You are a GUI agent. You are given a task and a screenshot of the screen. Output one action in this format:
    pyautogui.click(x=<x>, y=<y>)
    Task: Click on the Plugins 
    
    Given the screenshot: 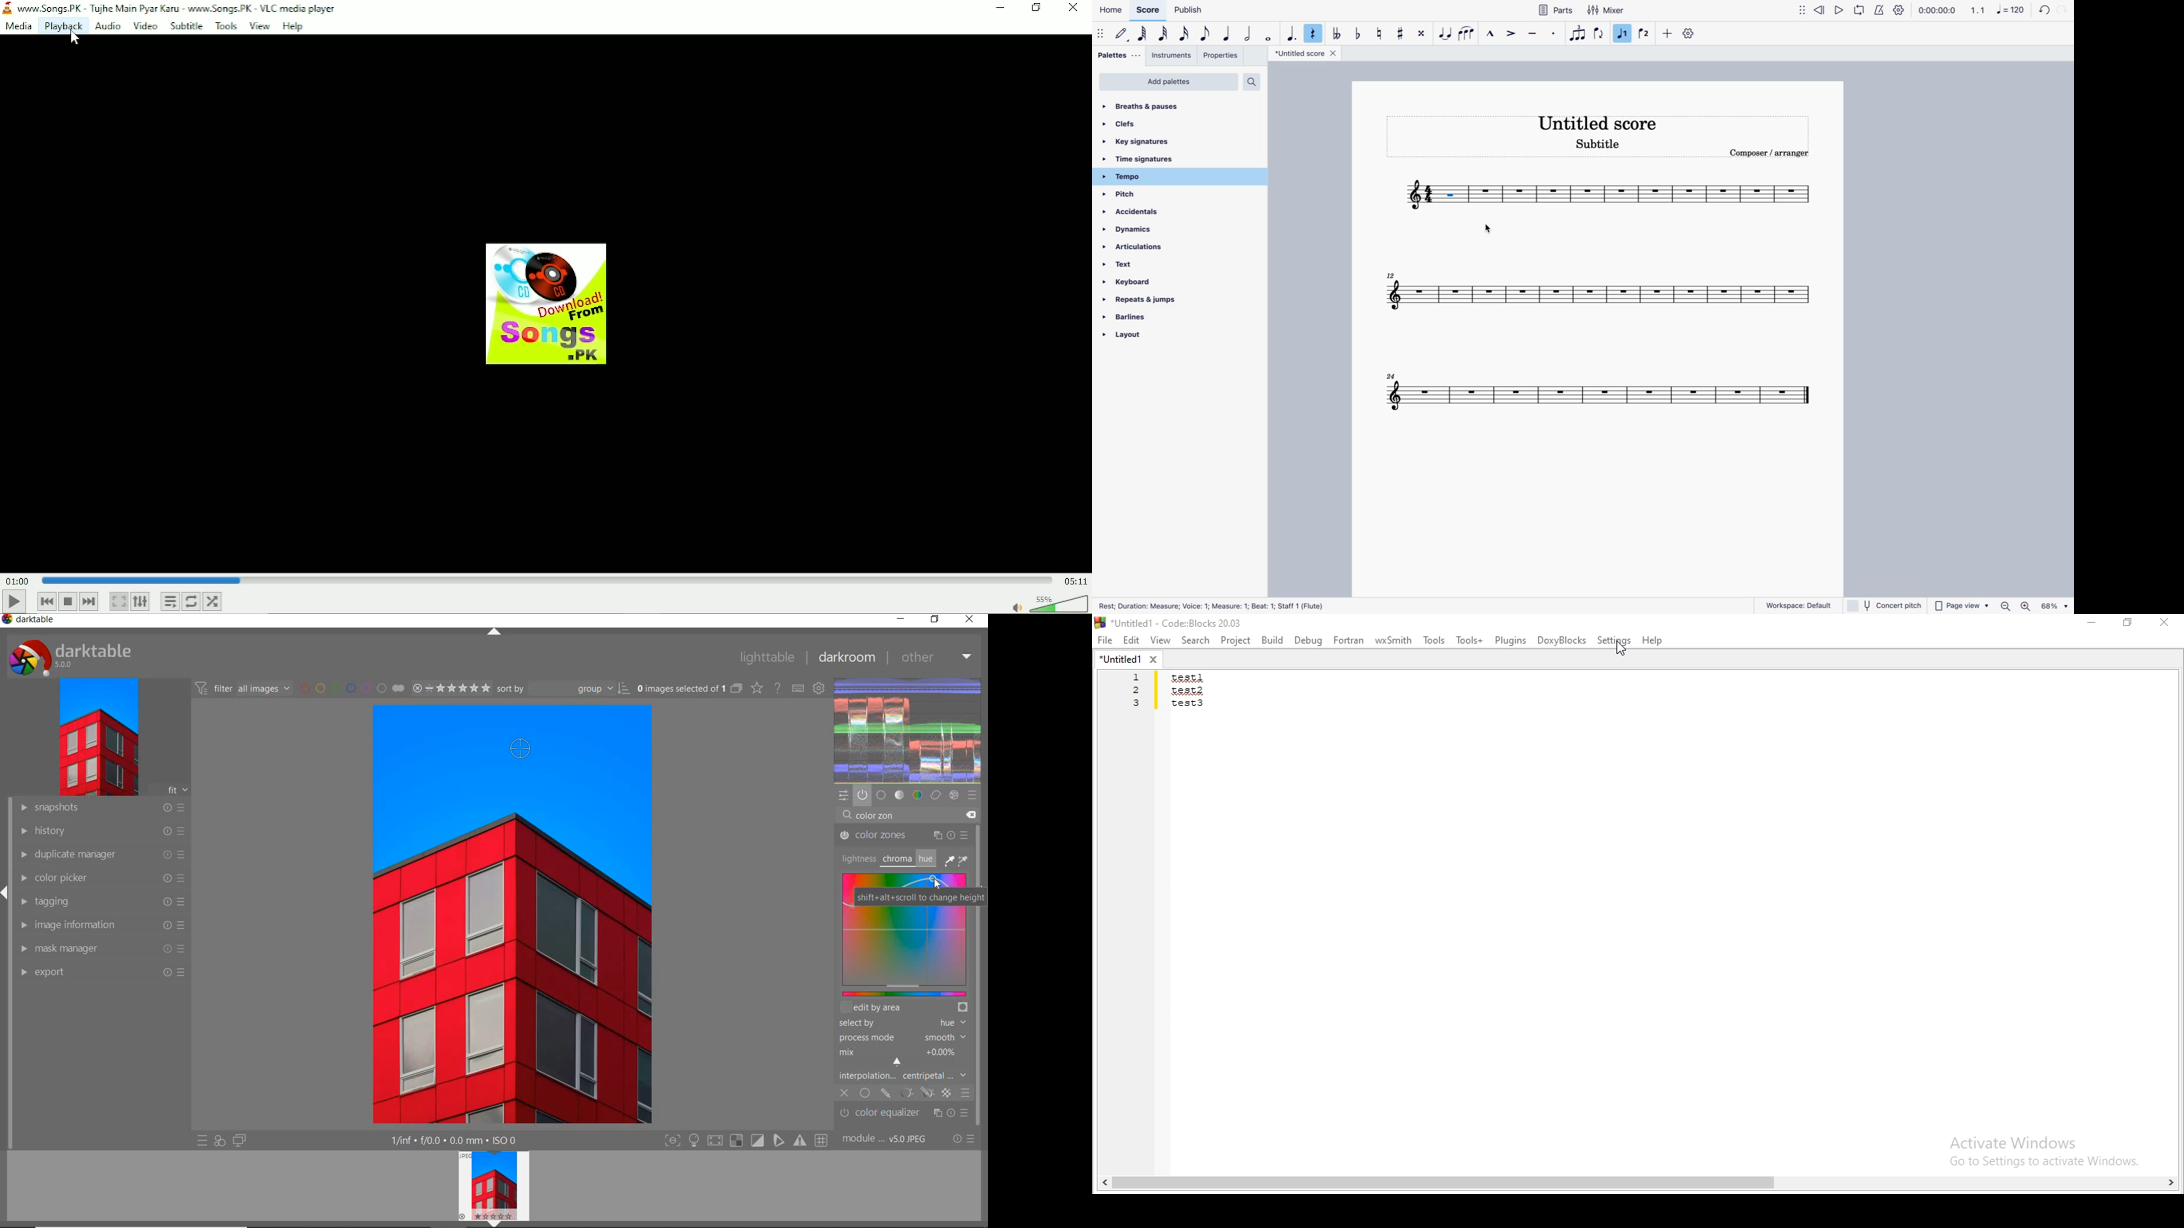 What is the action you would take?
    pyautogui.click(x=1509, y=640)
    